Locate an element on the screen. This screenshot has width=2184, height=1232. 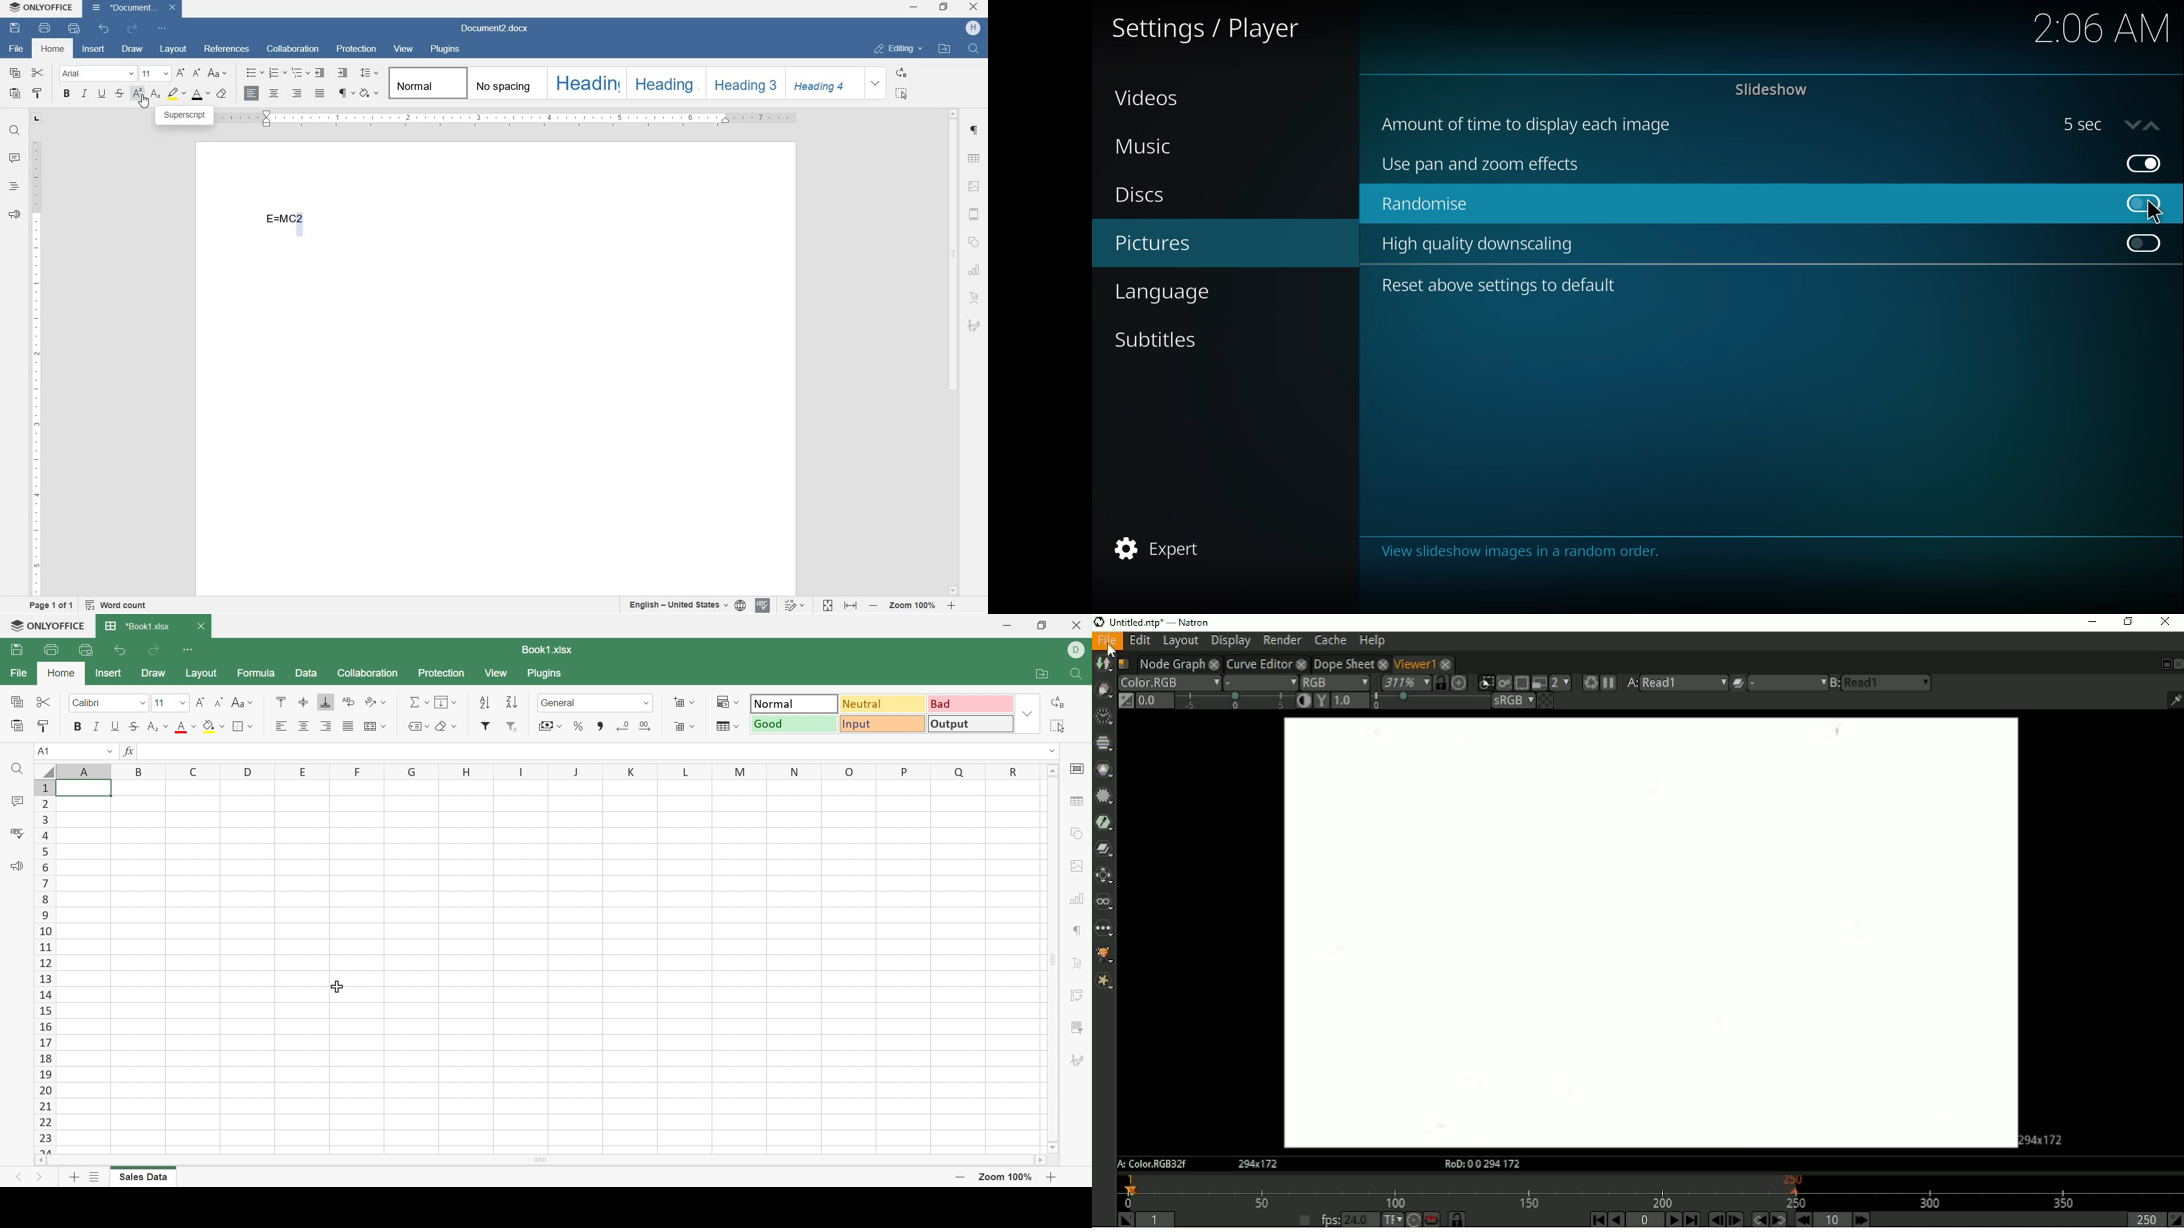
scrollbar is located at coordinates (955, 352).